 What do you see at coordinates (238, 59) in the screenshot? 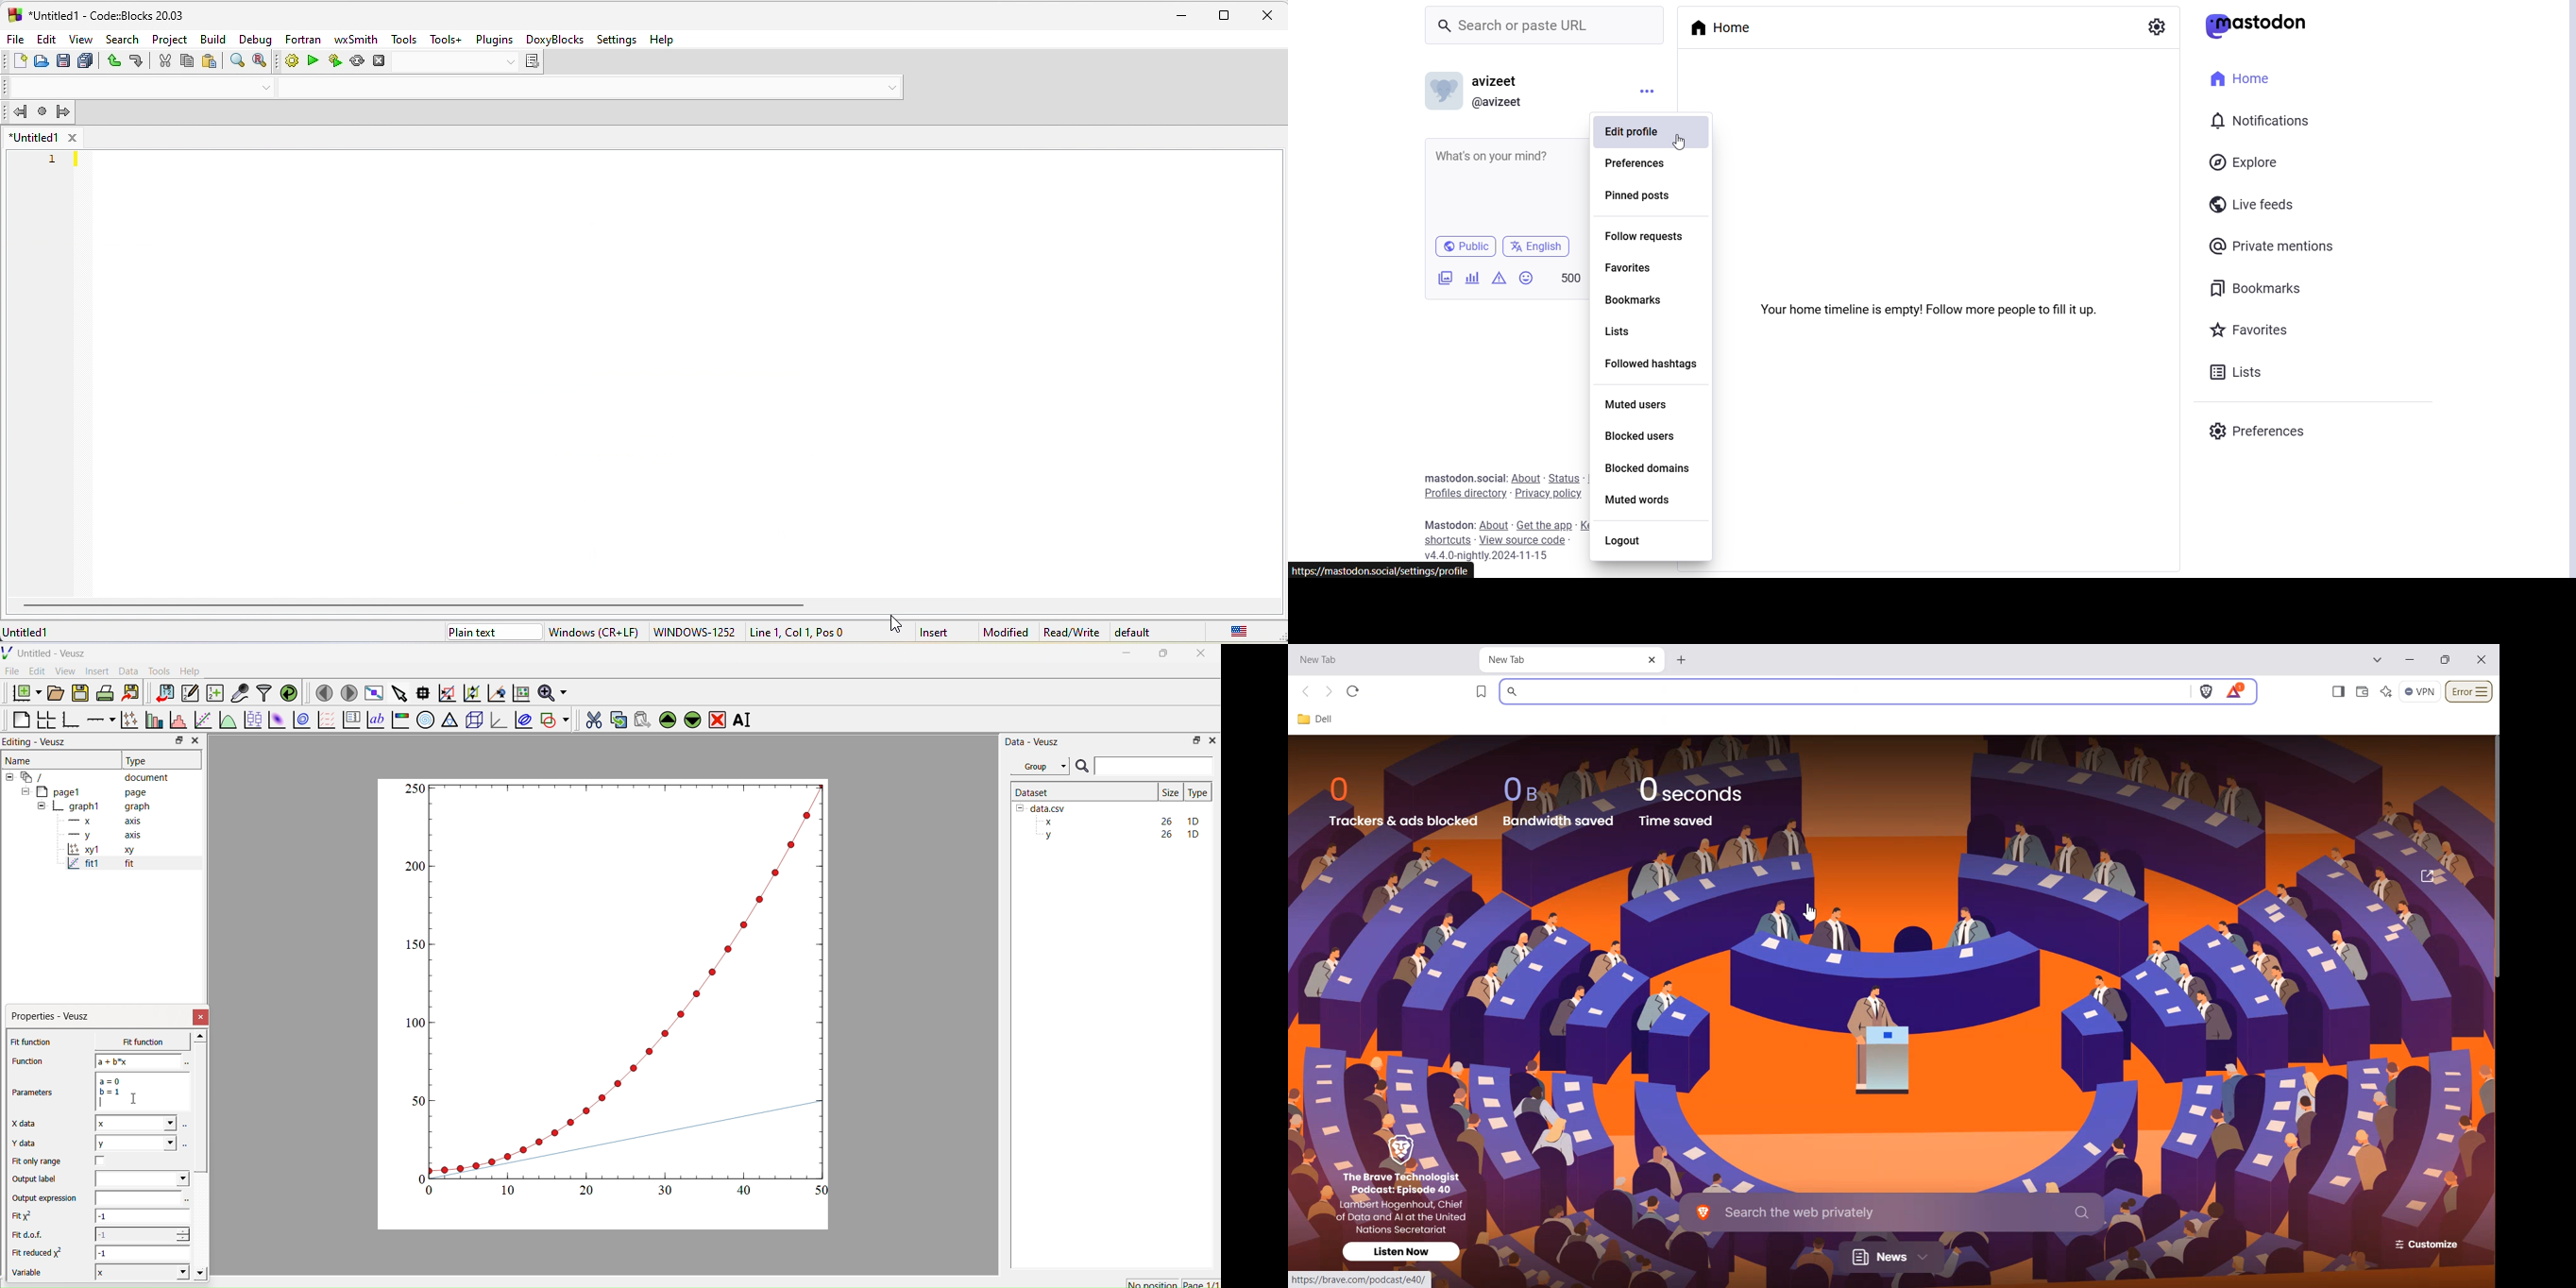
I see `find` at bounding box center [238, 59].